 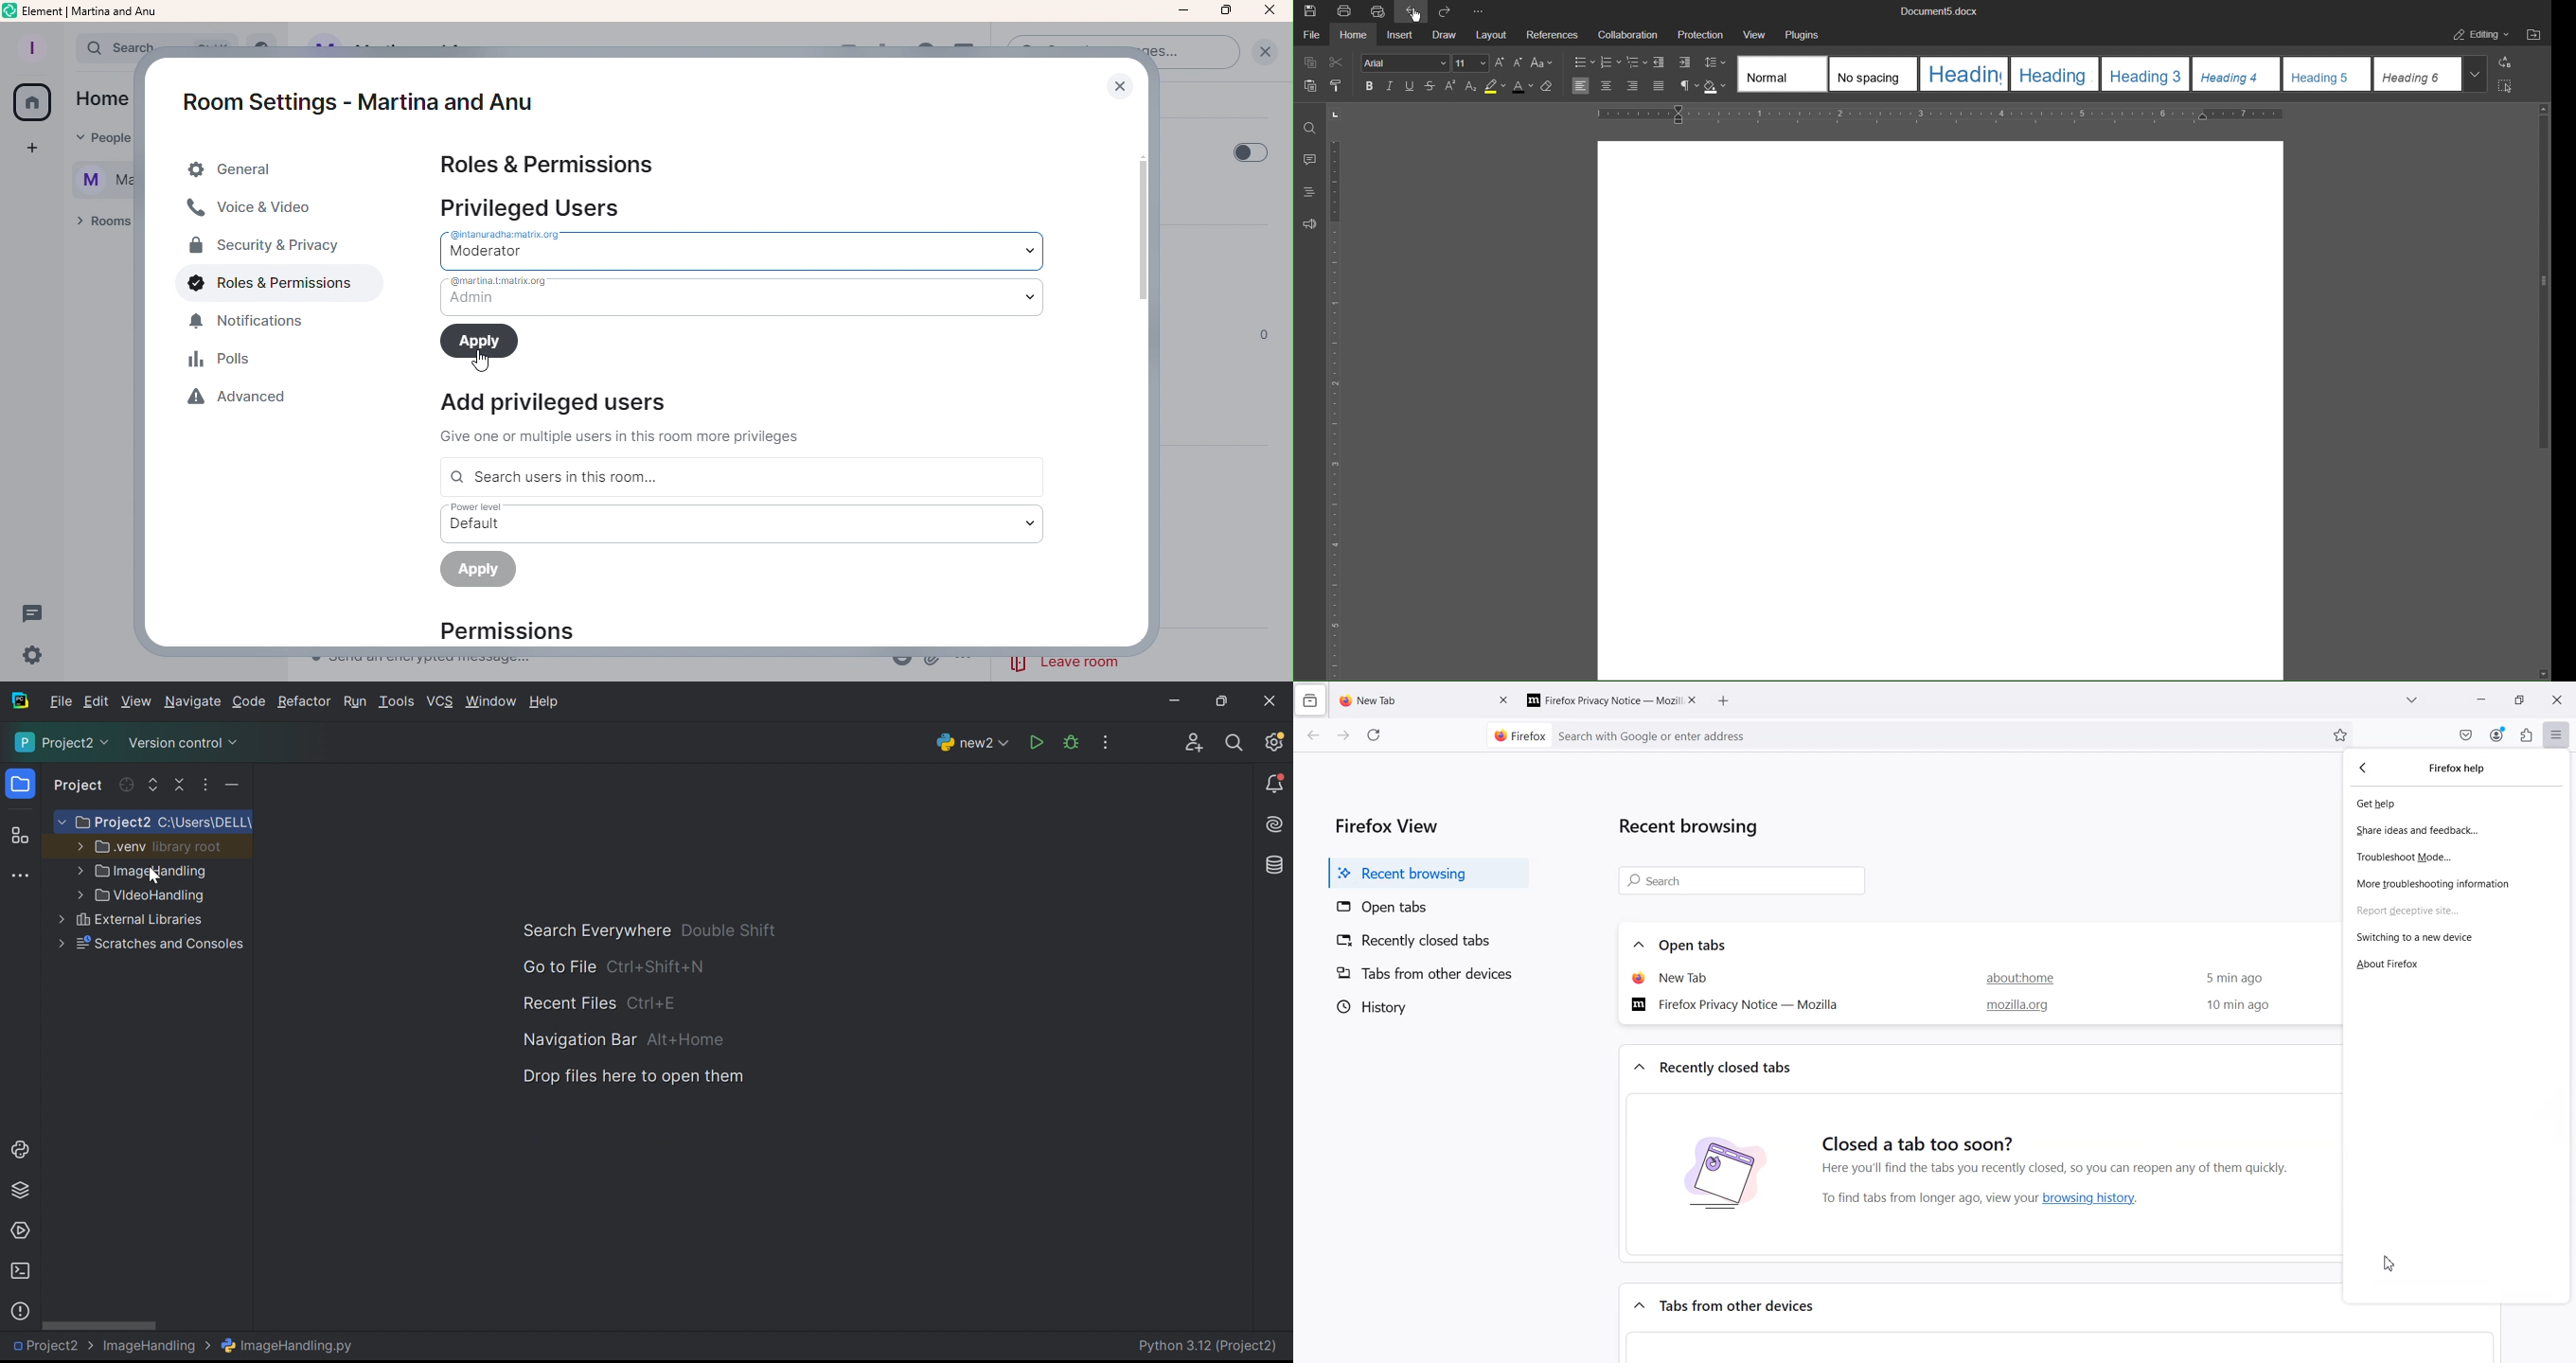 I want to click on Home, so click(x=99, y=100).